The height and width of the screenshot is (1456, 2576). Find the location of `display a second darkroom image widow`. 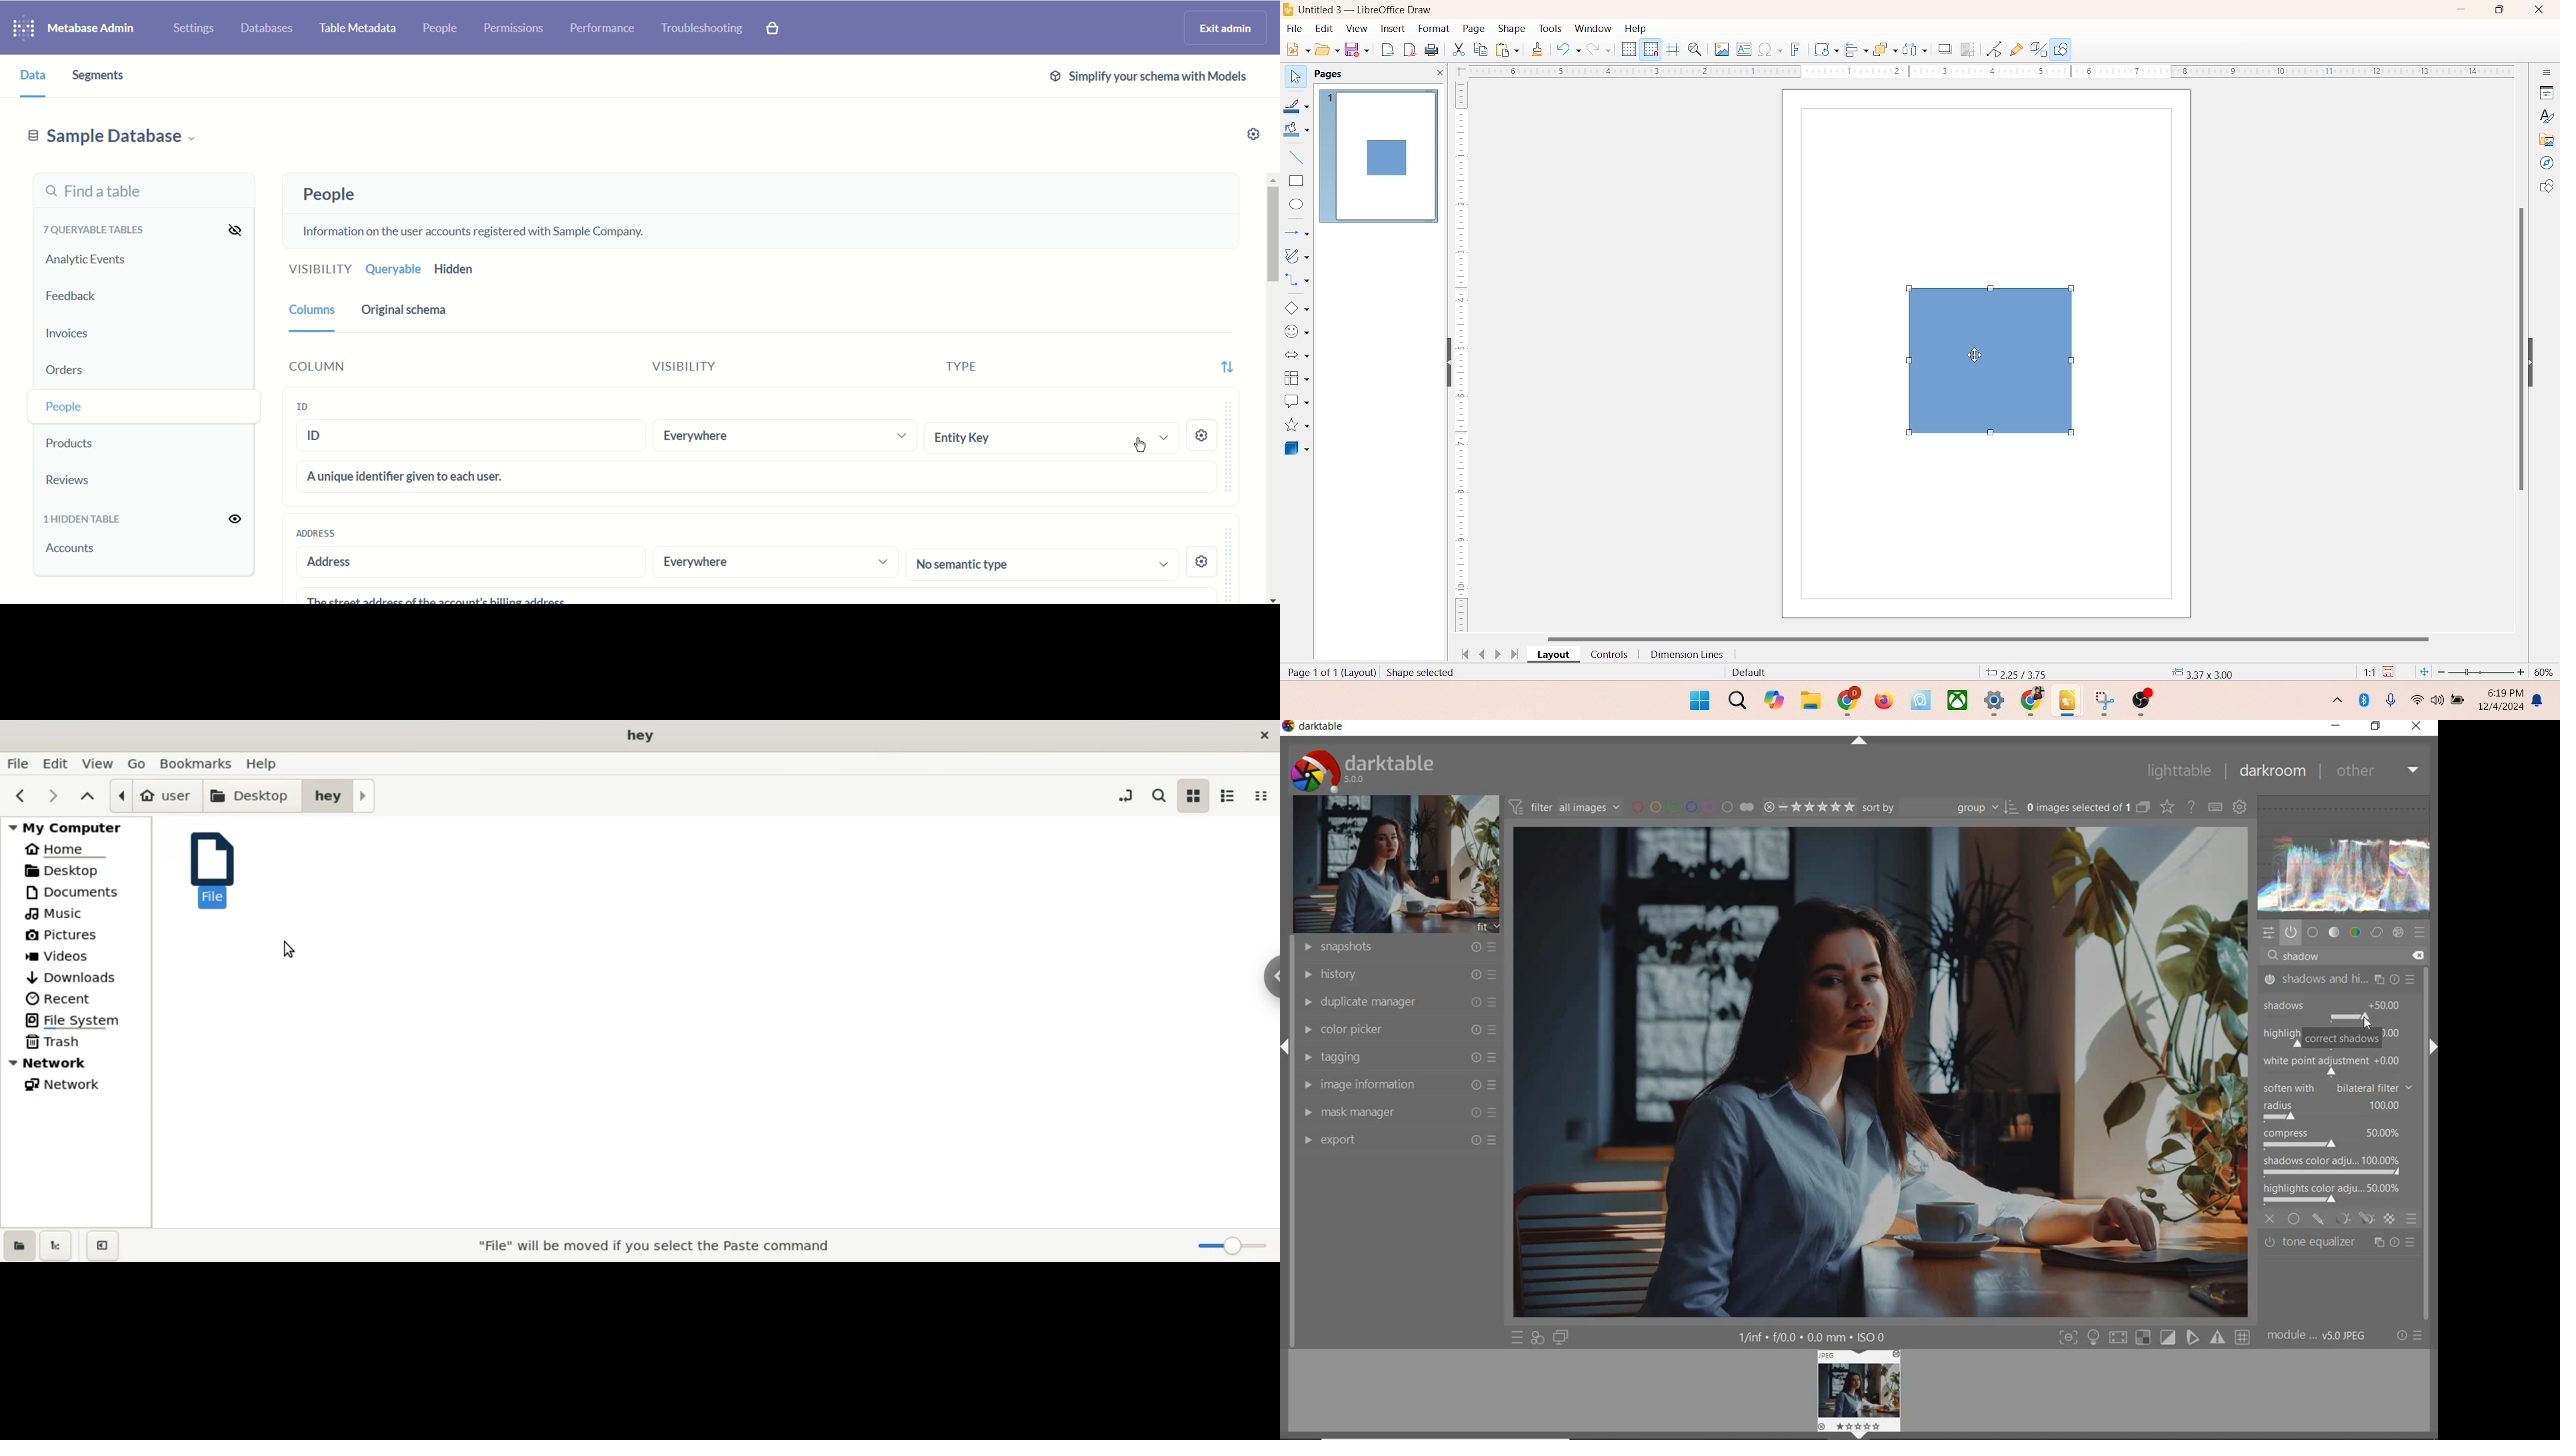

display a second darkroom image widow is located at coordinates (1563, 1339).